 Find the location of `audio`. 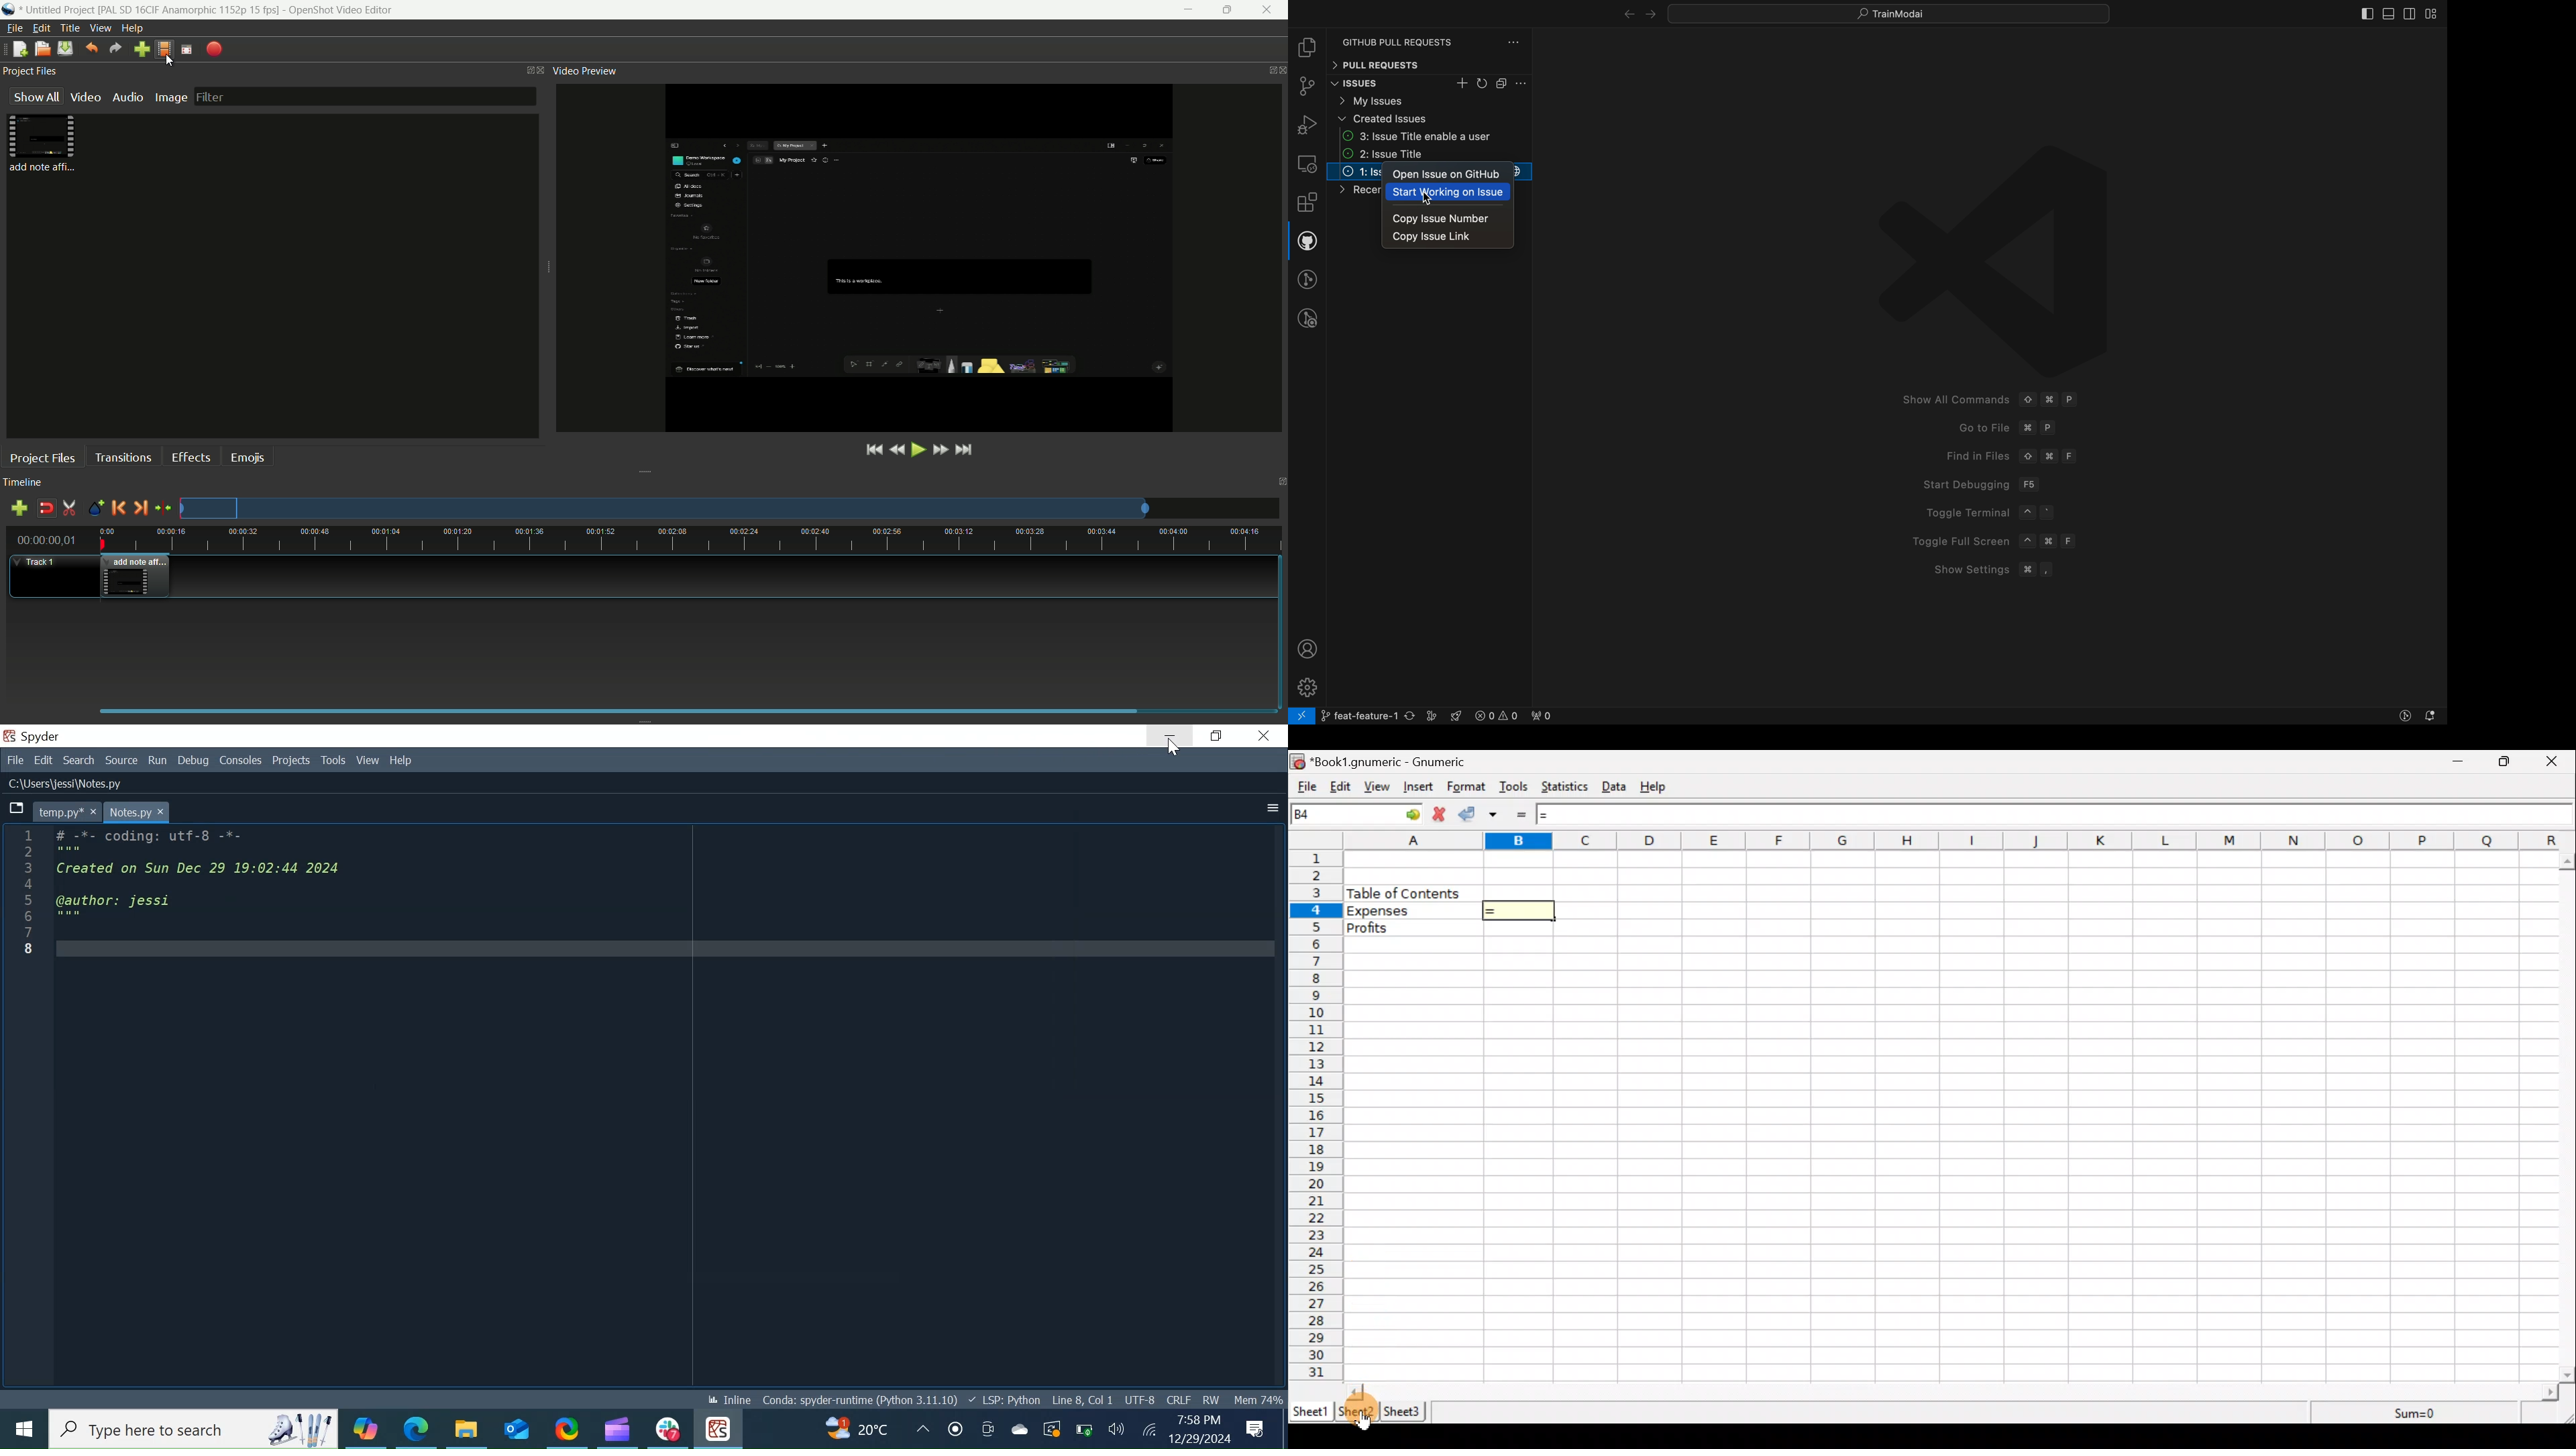

audio is located at coordinates (127, 96).